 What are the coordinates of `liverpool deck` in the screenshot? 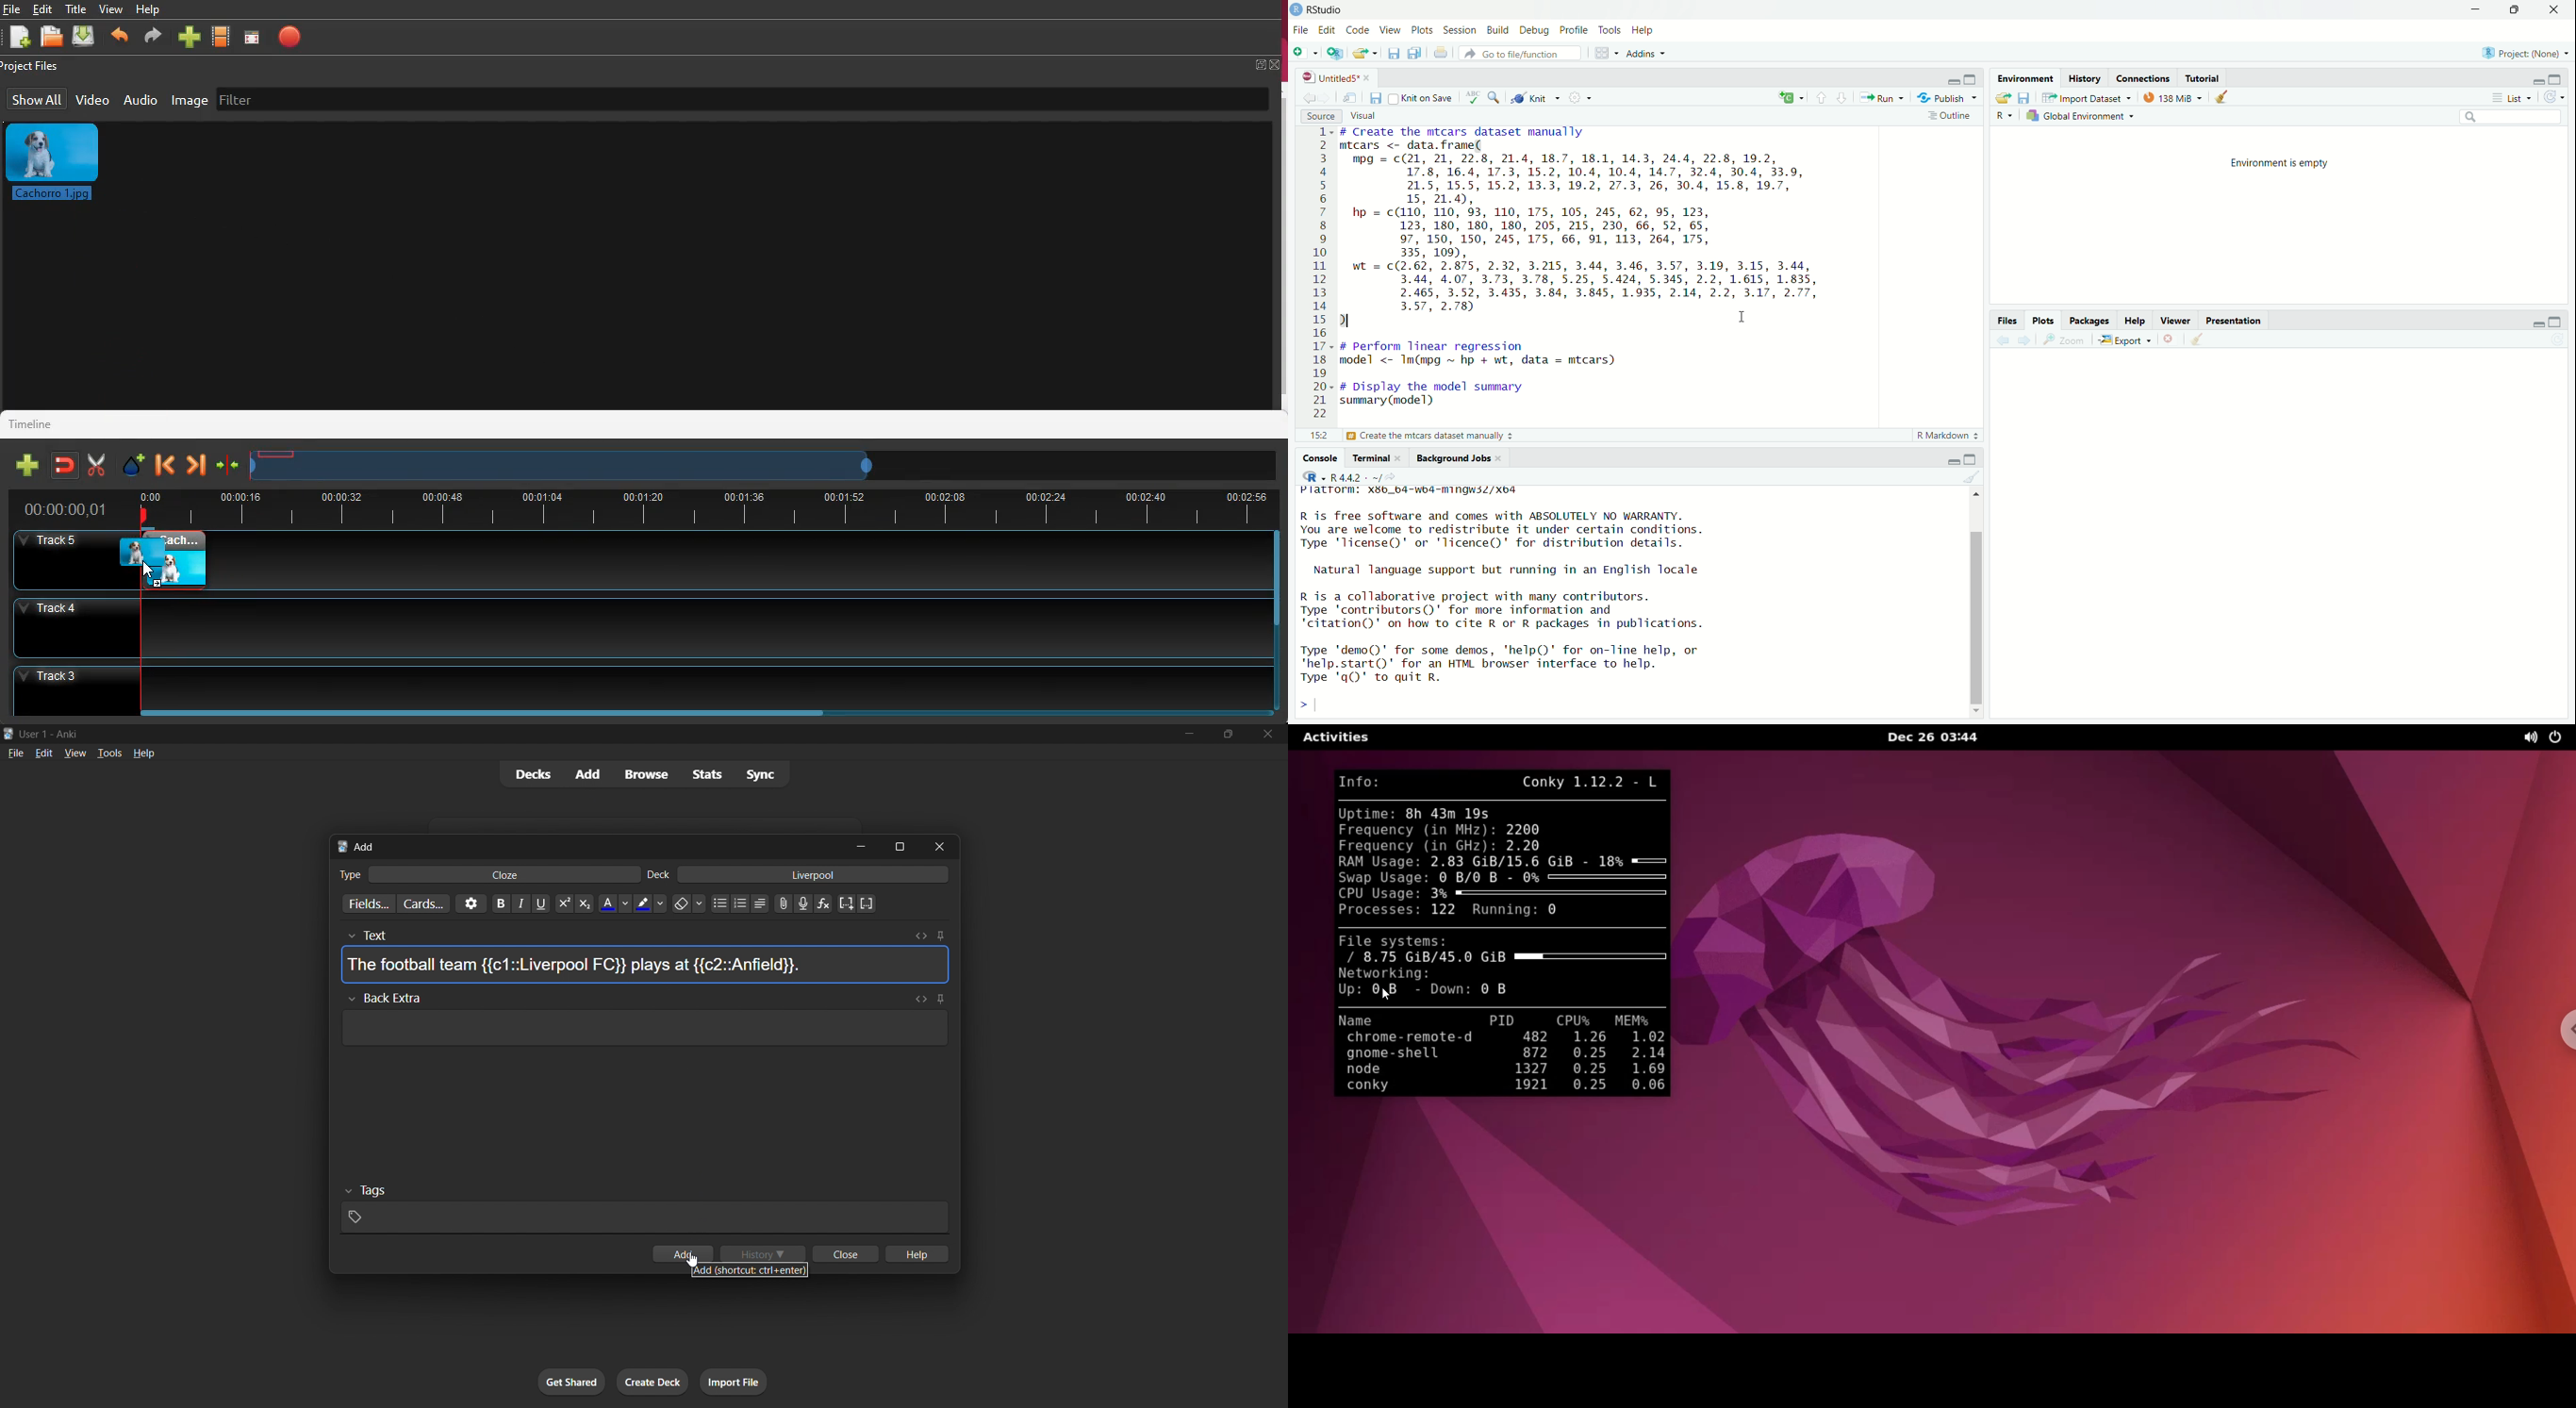 It's located at (818, 877).